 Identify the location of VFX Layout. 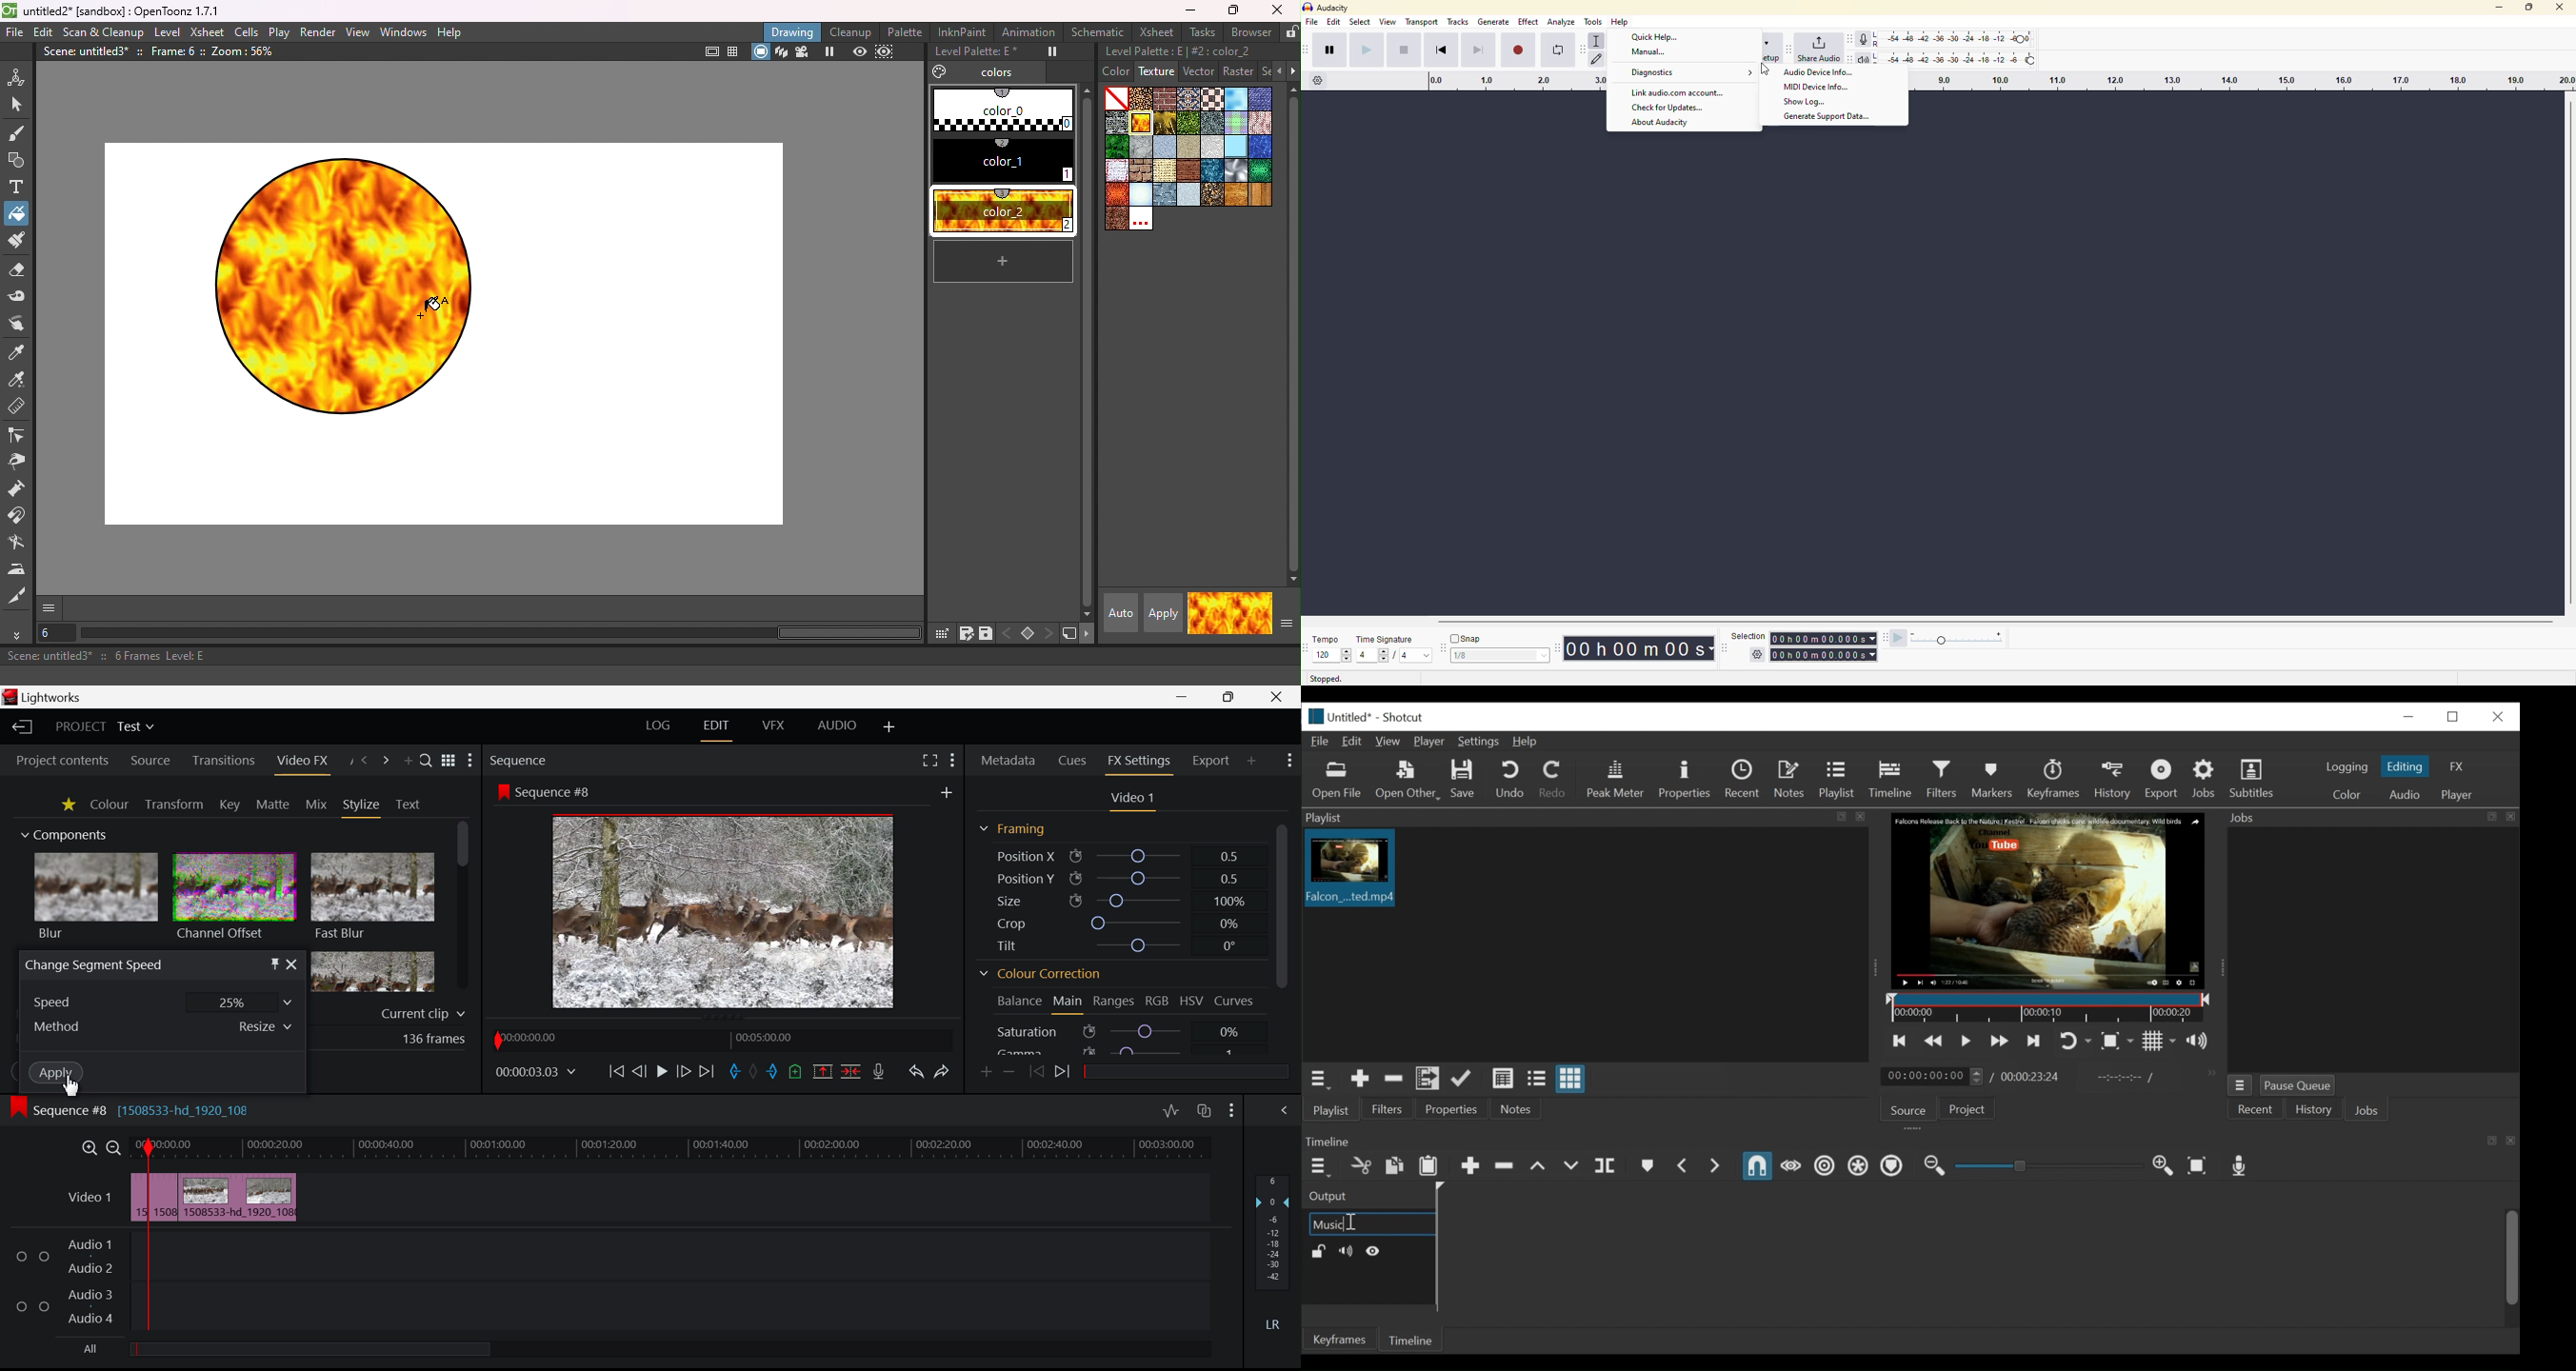
(772, 726).